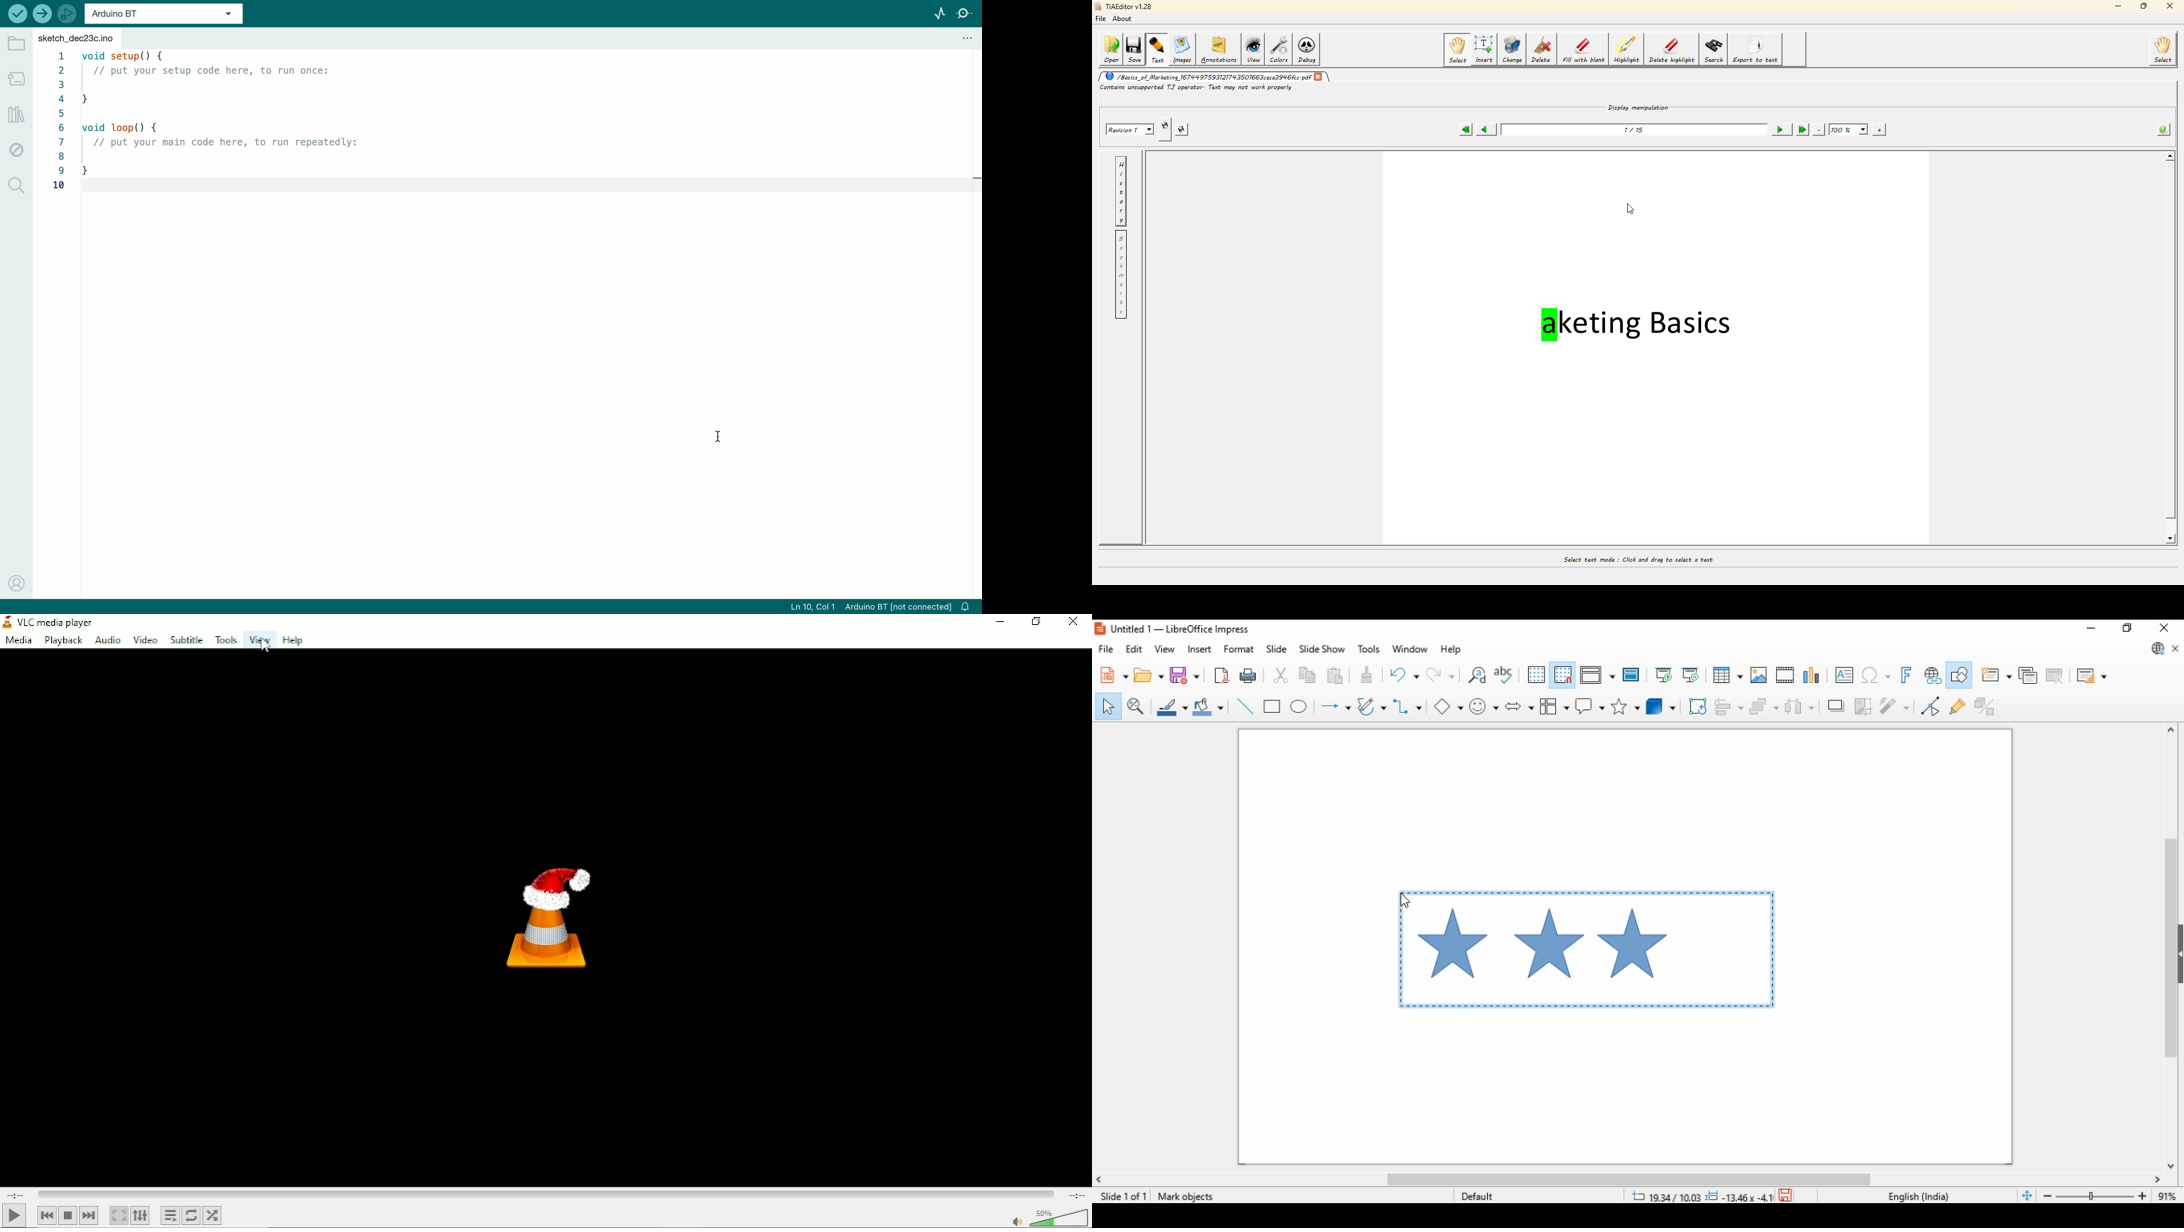 The height and width of the screenshot is (1232, 2184). What do you see at coordinates (7, 622) in the screenshot?
I see `vlc media player logo` at bounding box center [7, 622].